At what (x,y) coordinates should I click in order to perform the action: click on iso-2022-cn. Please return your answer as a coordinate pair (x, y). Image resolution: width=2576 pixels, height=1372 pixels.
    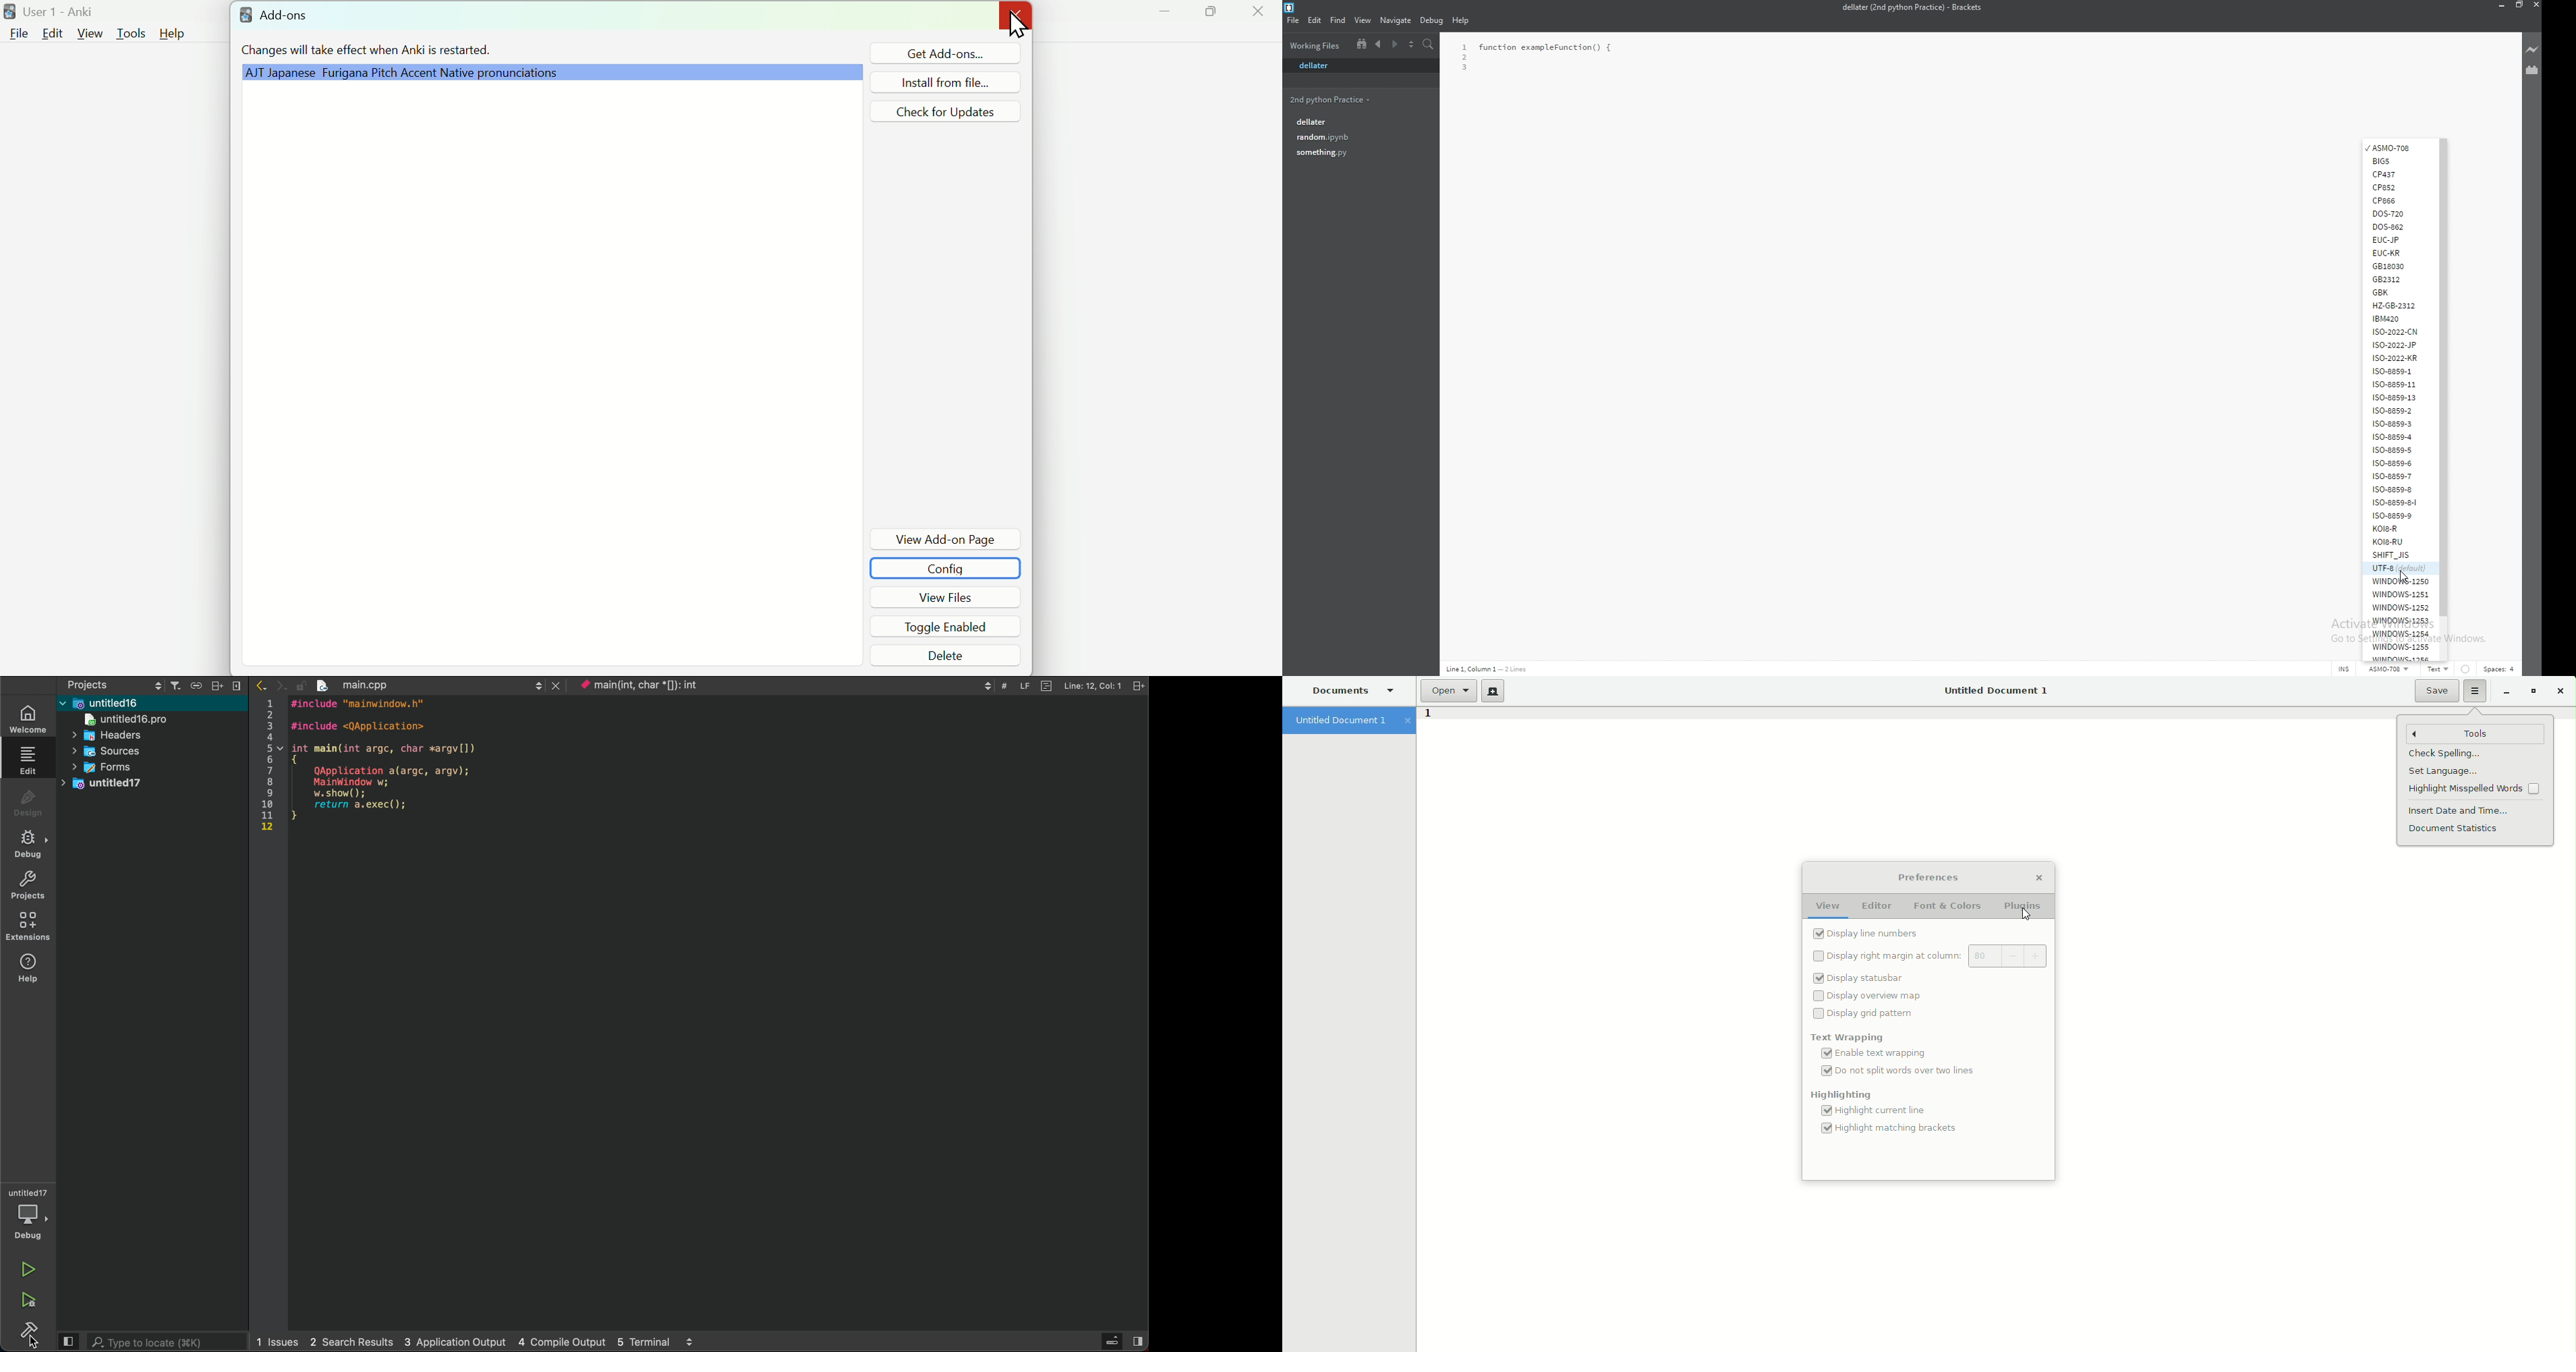
    Looking at the image, I should click on (2400, 331).